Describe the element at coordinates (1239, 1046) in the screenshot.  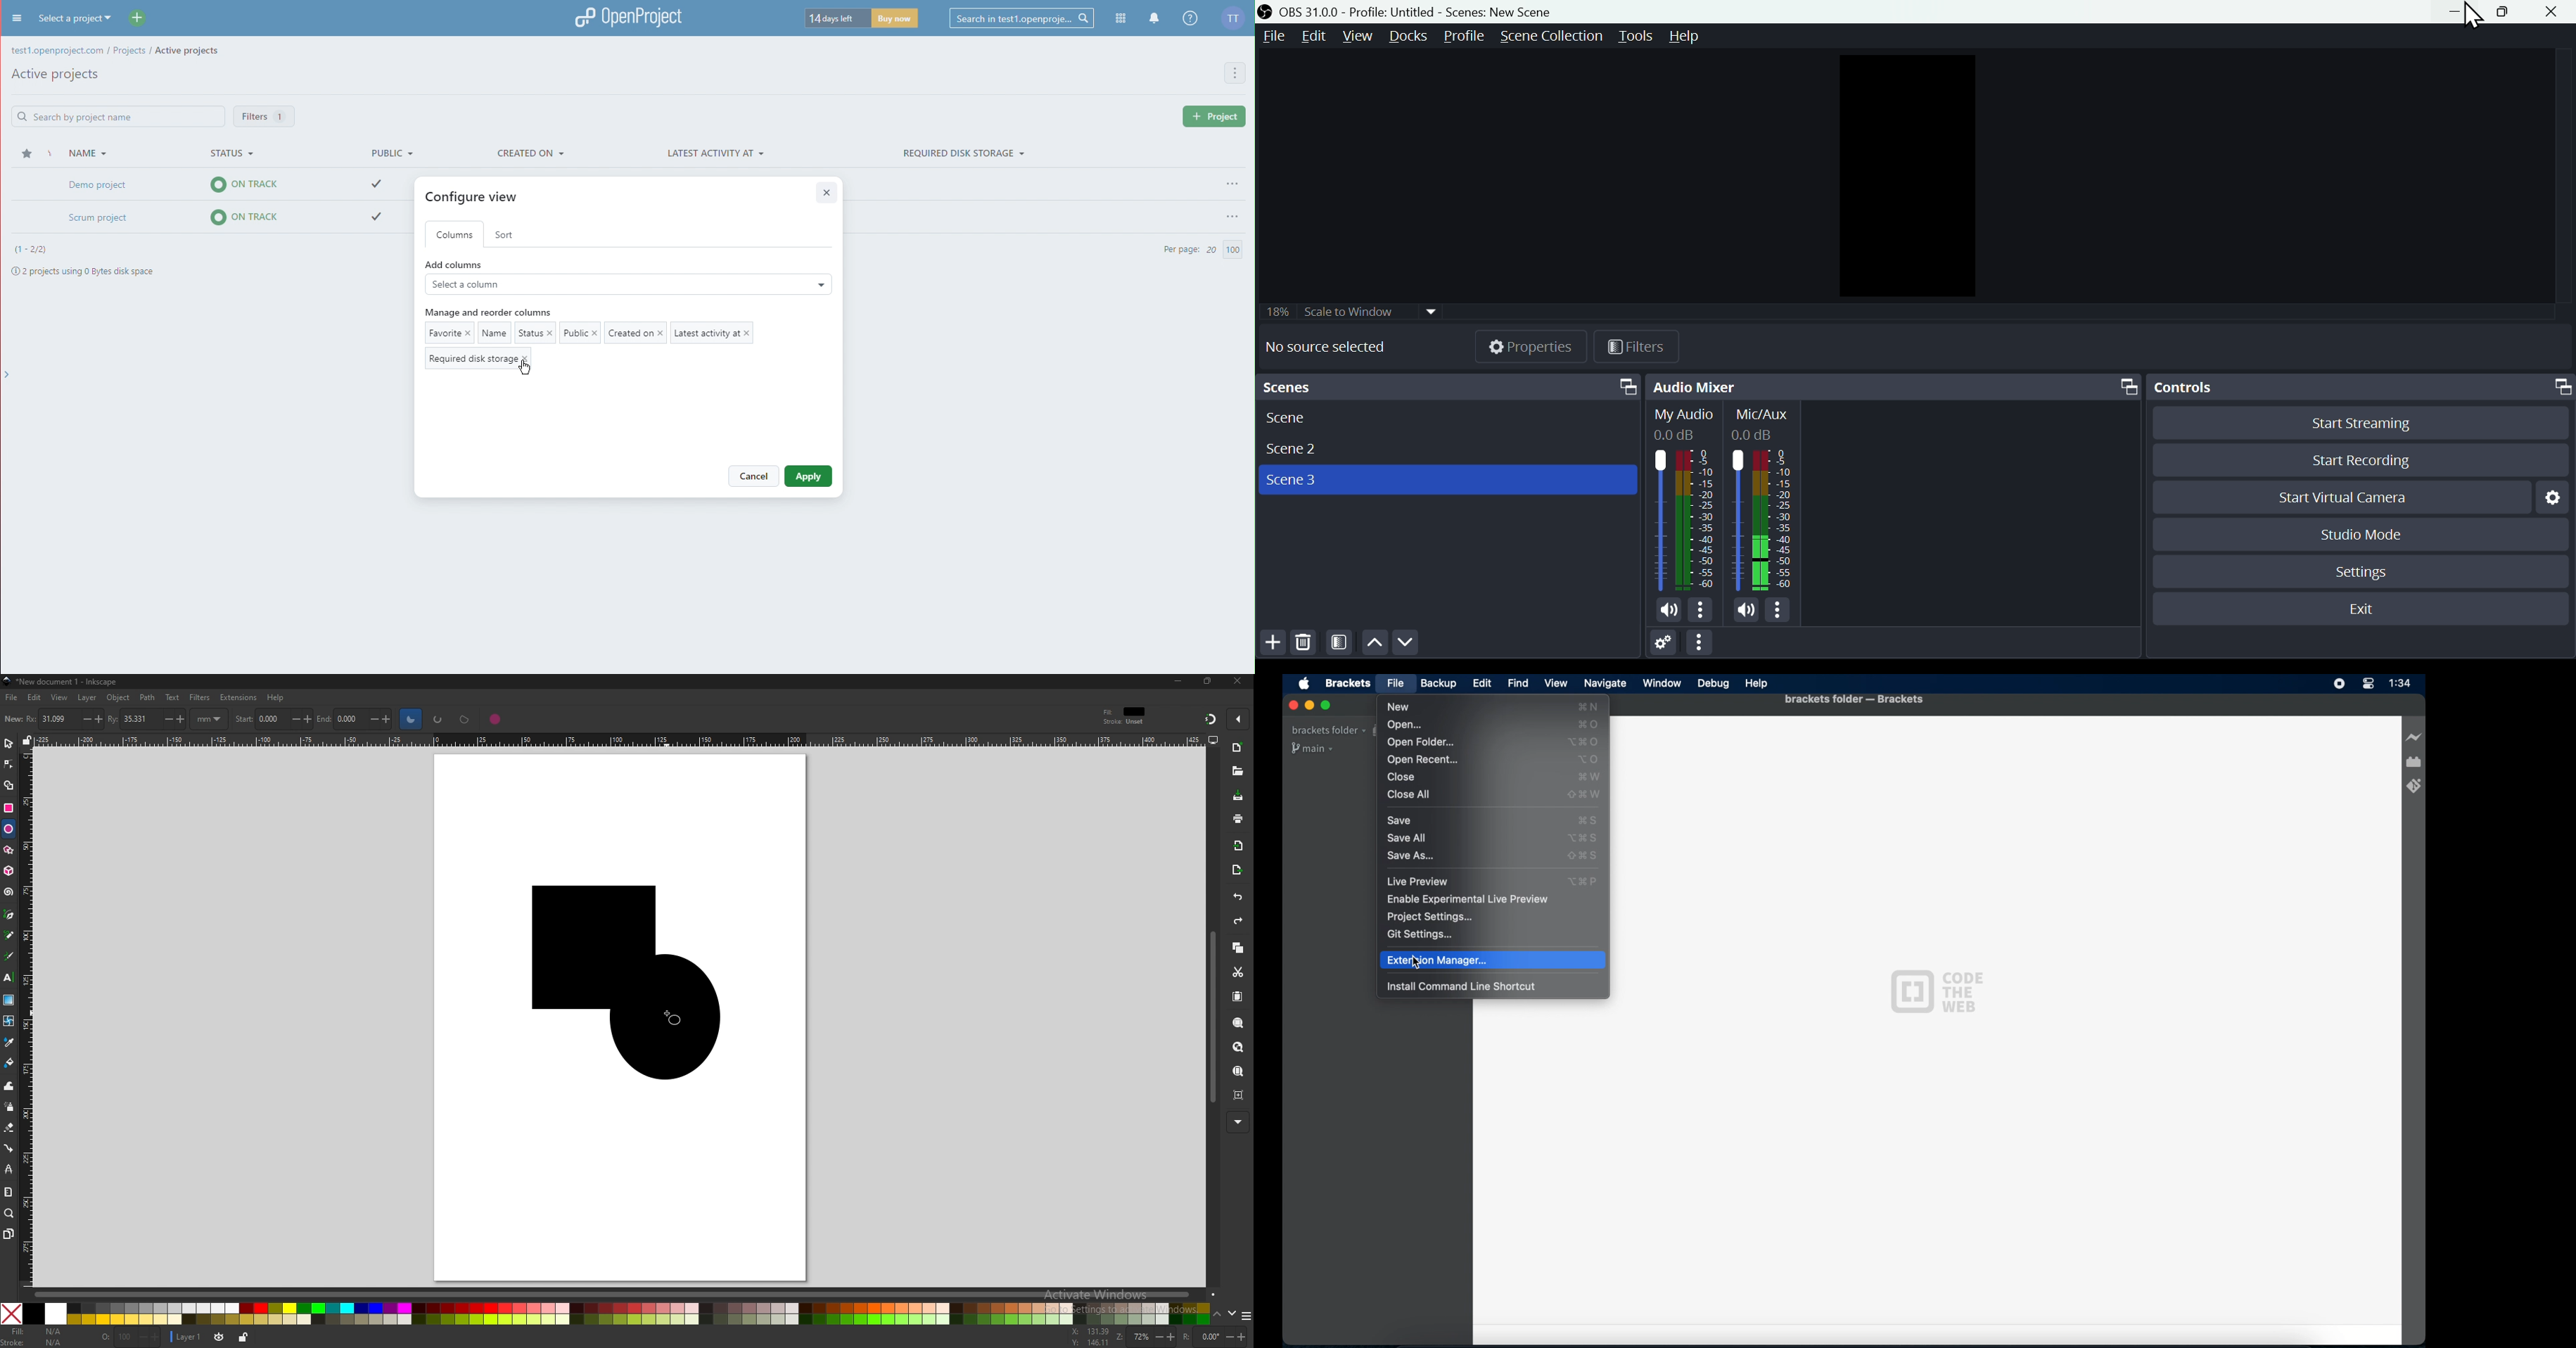
I see `zoom drawing` at that location.